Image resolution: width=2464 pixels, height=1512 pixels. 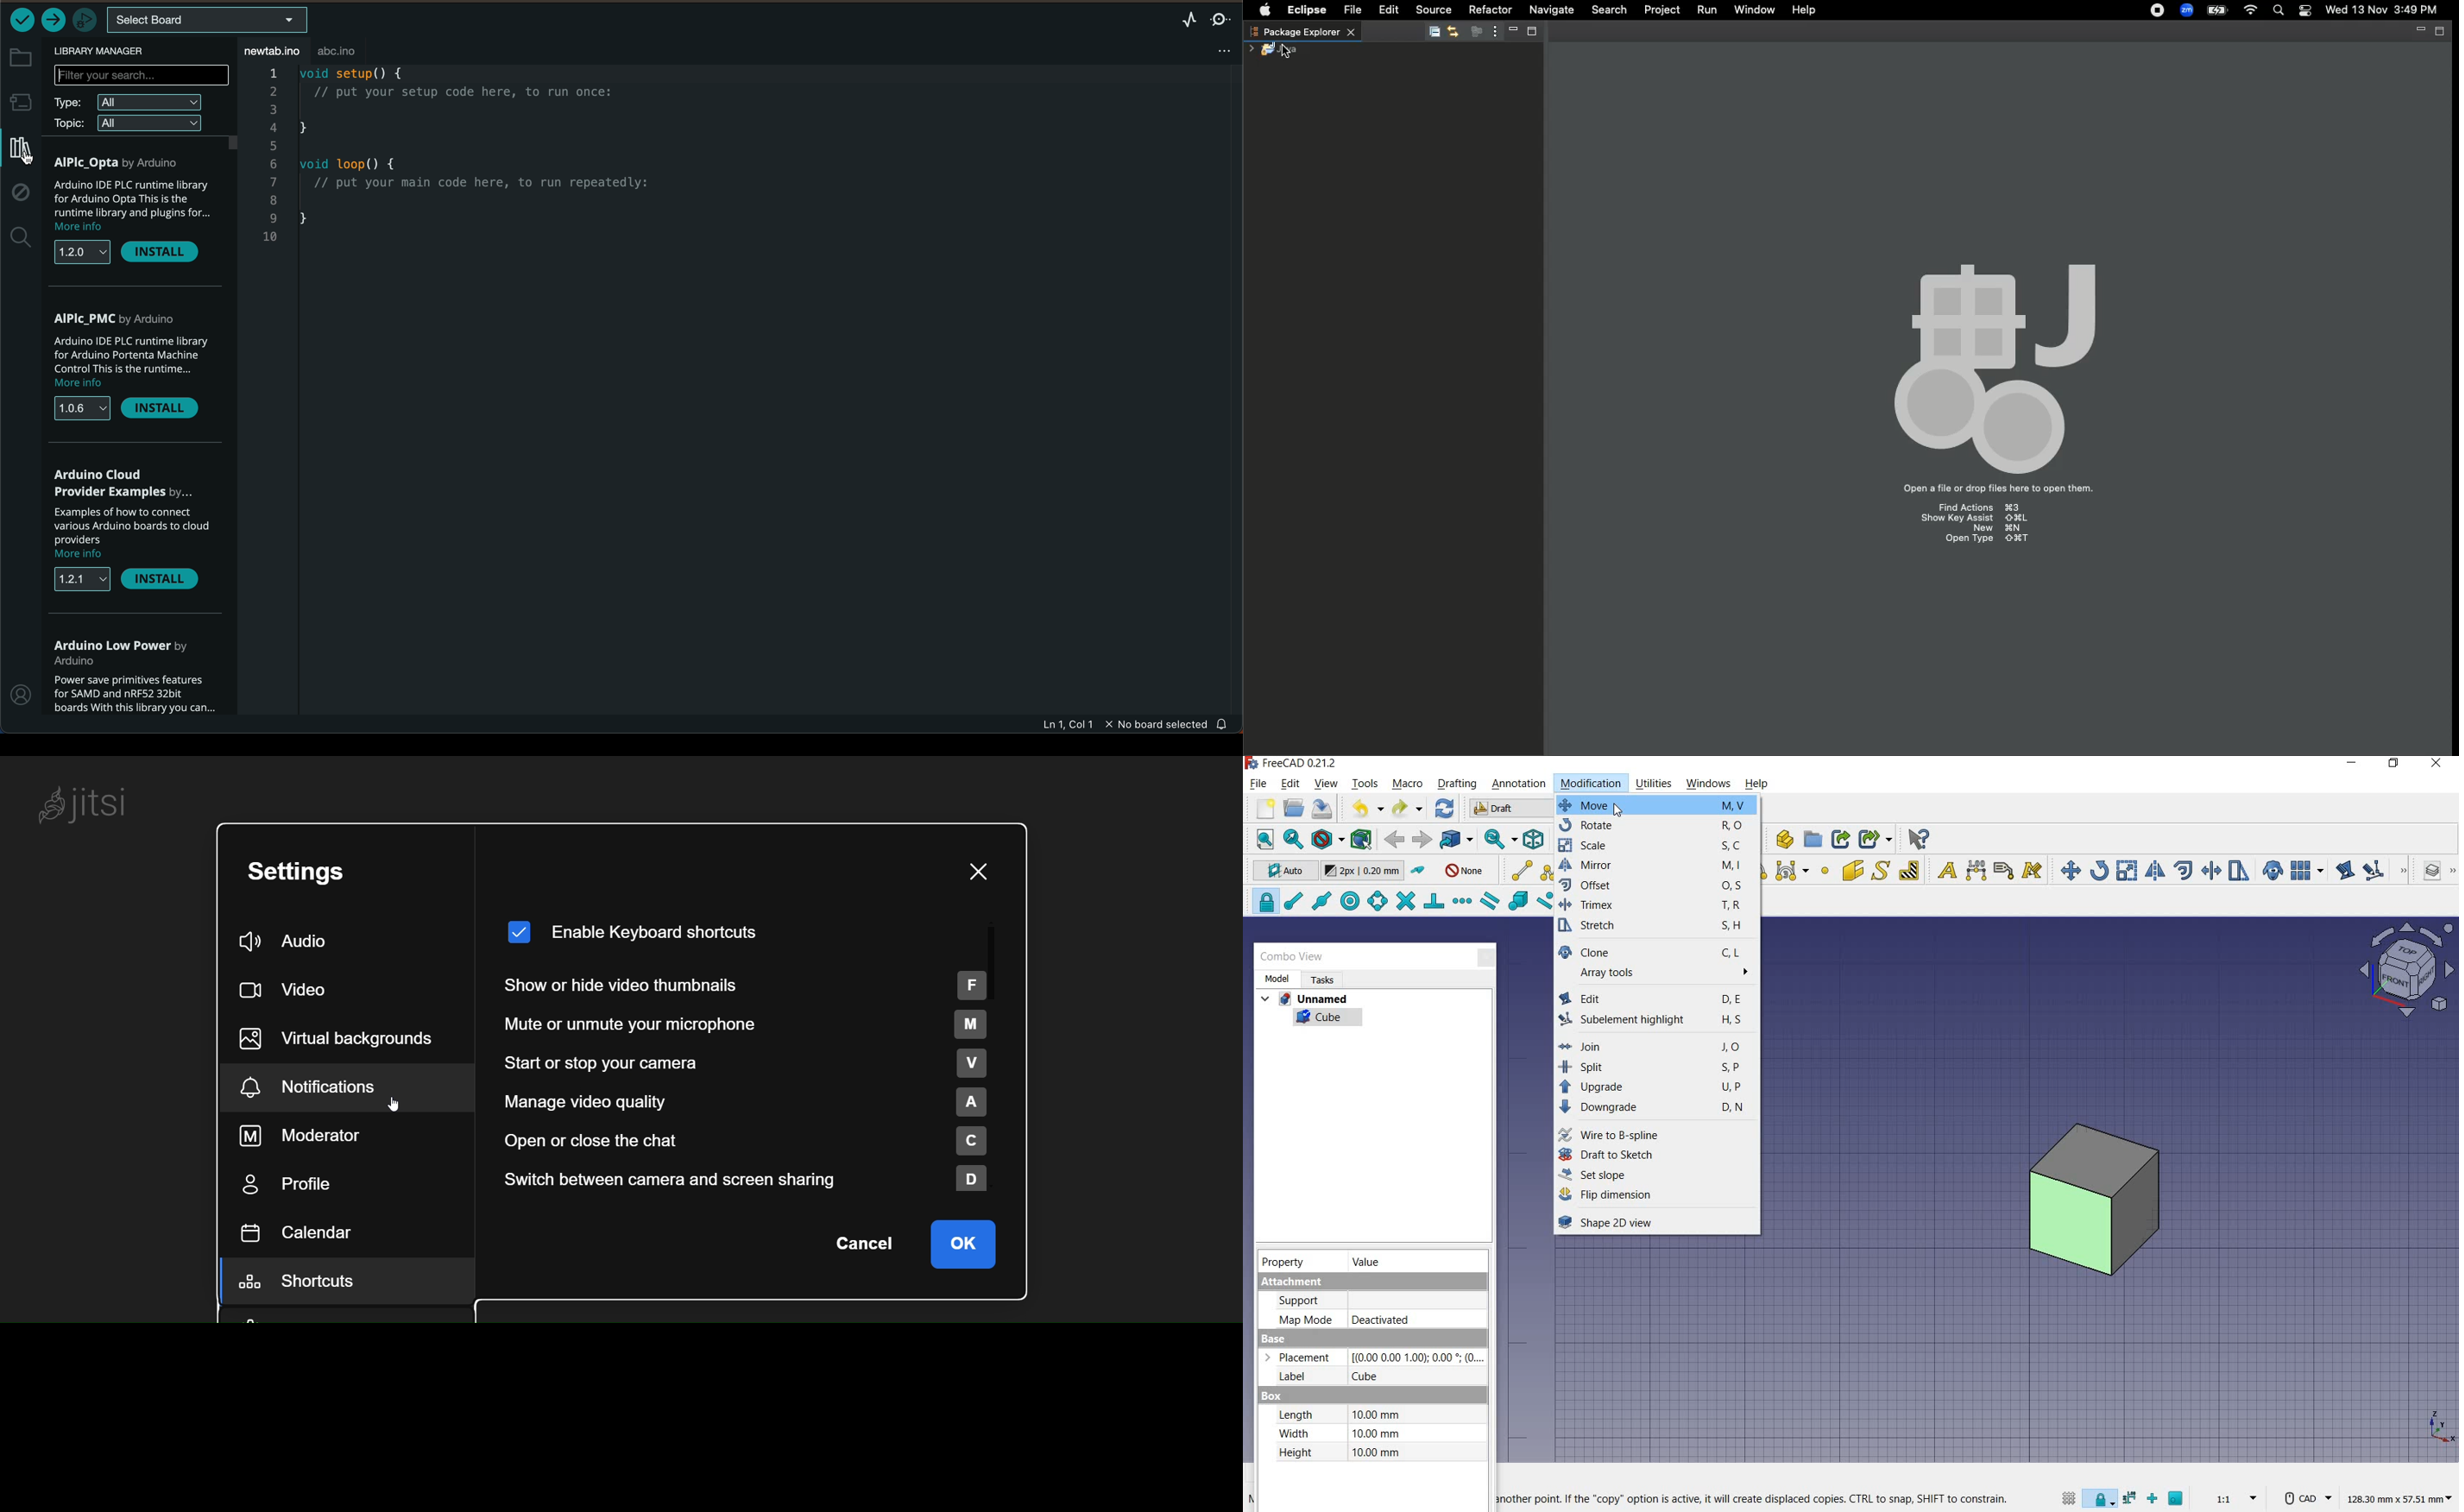 What do you see at coordinates (745, 1179) in the screenshot?
I see `switch between camera and screen sharing` at bounding box center [745, 1179].